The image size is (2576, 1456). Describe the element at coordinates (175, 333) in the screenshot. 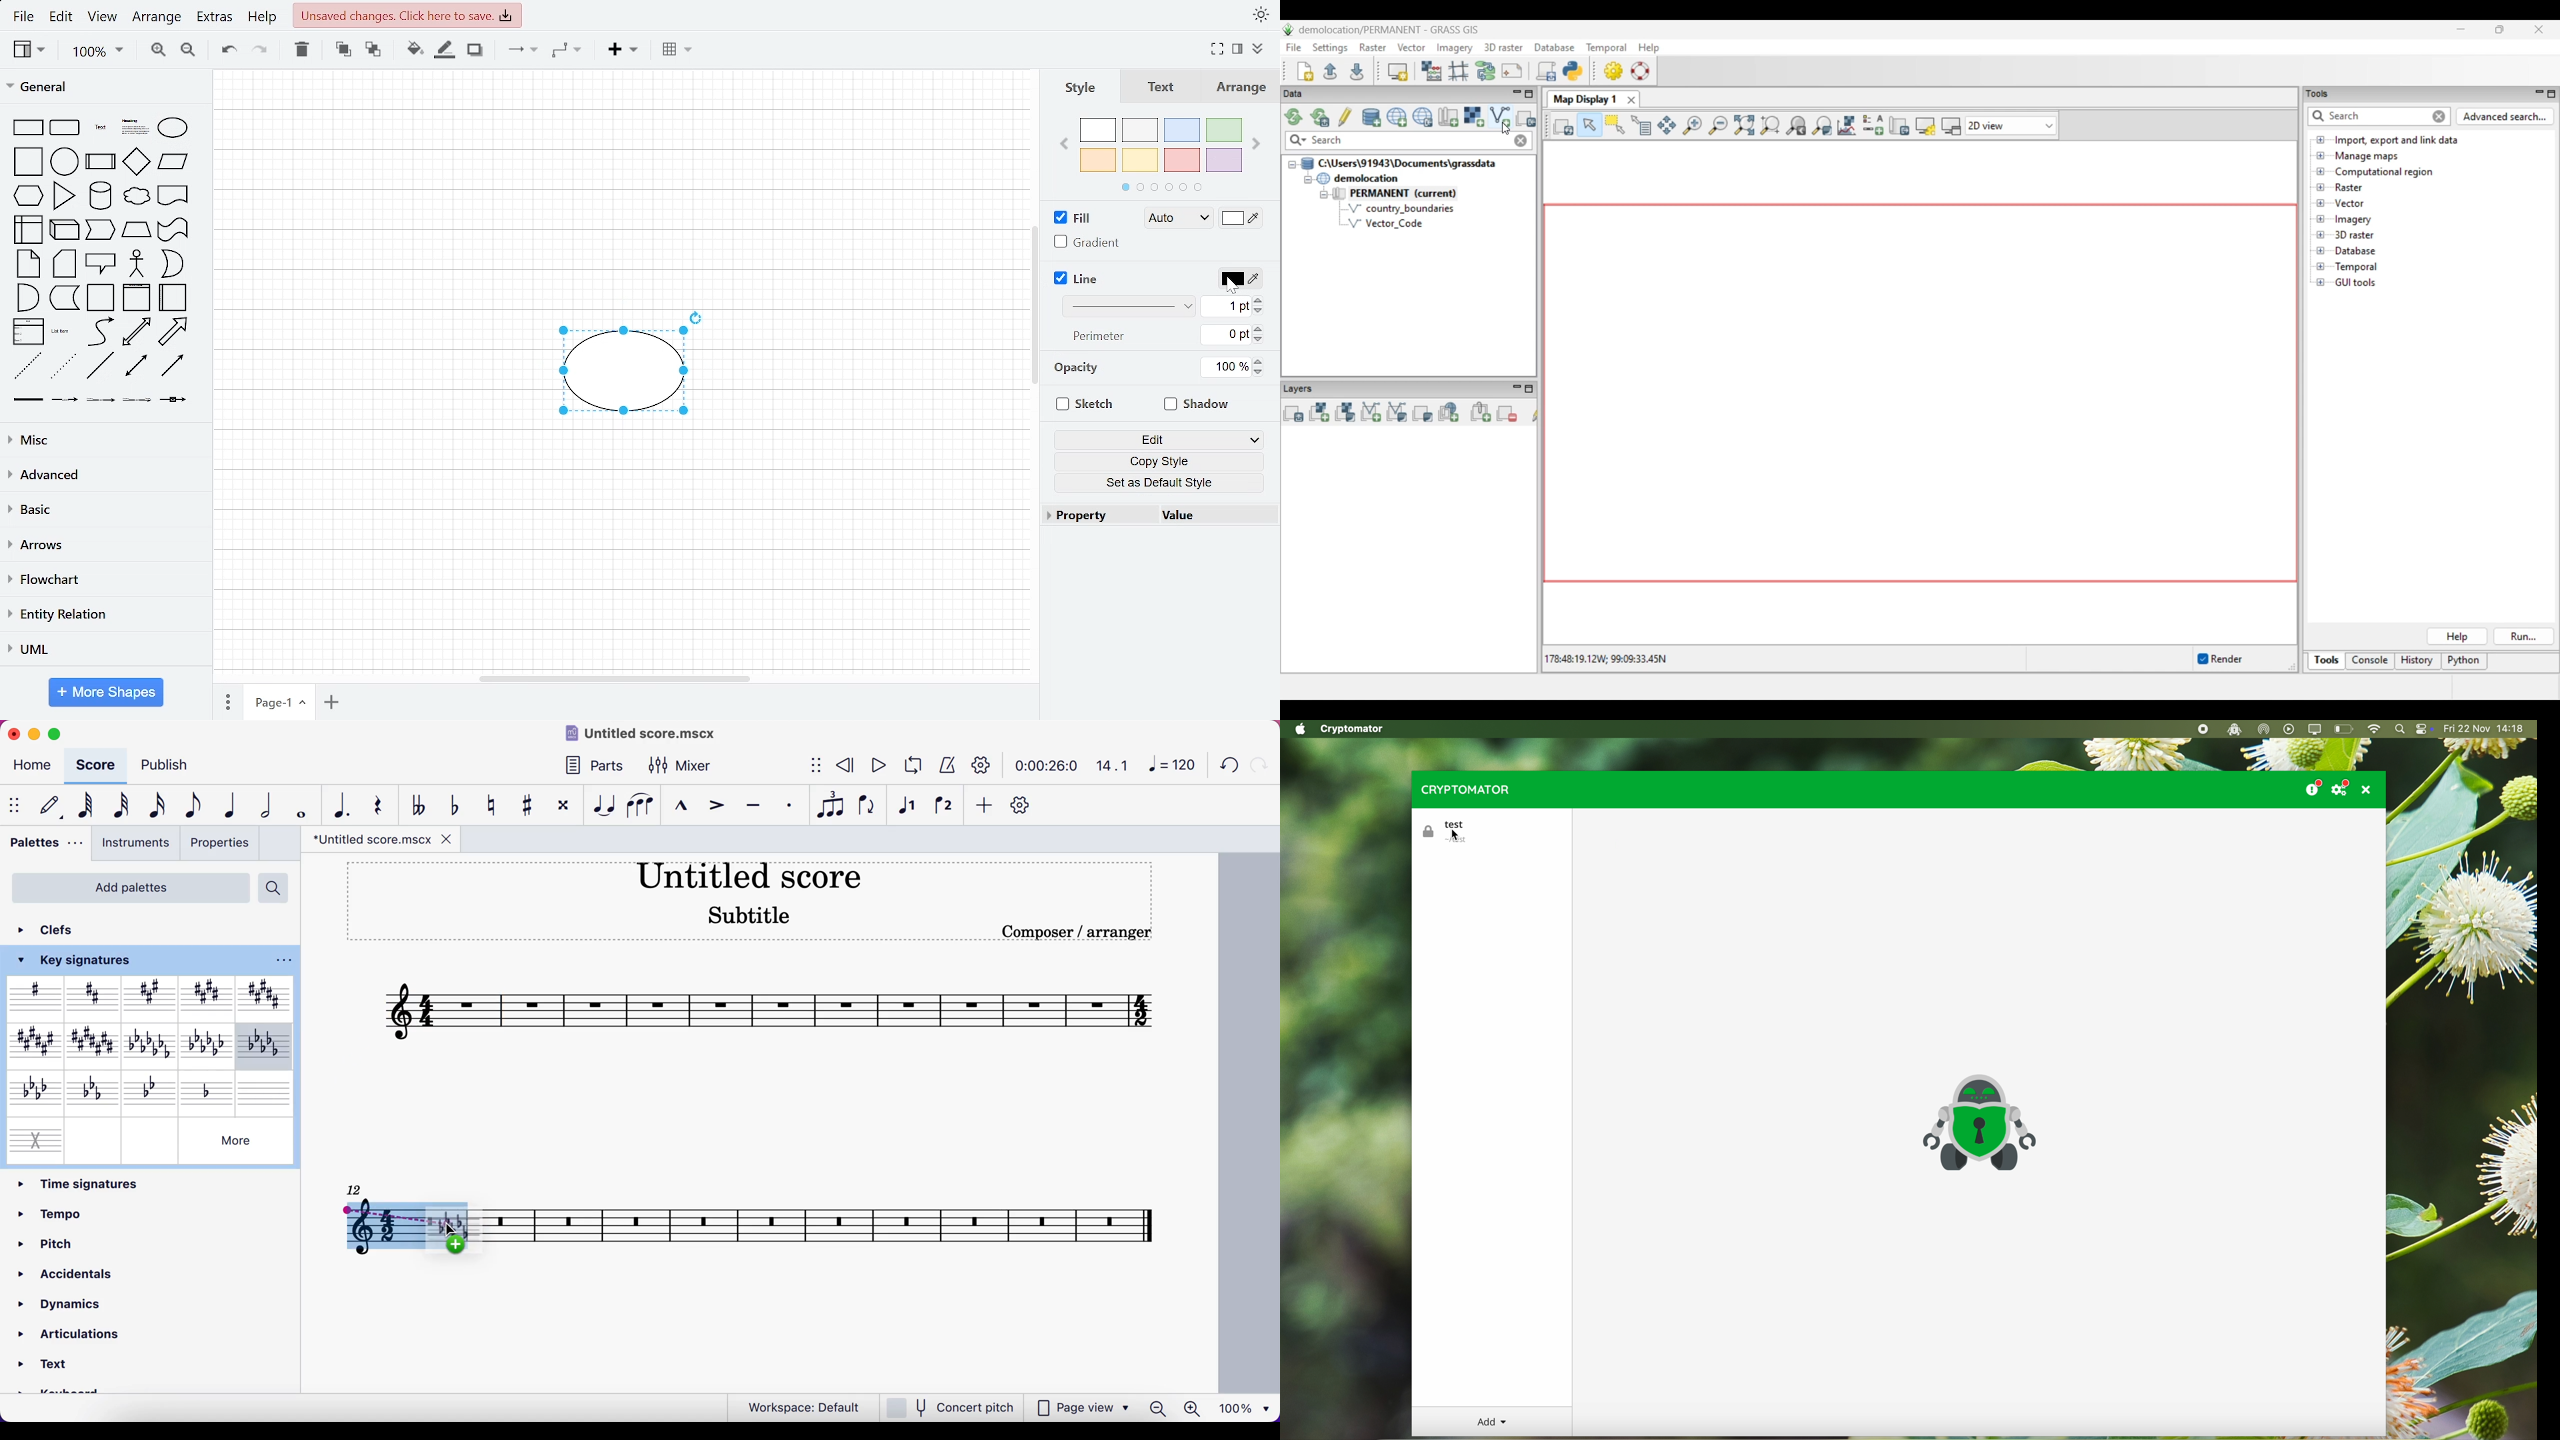

I see `arrow` at that location.